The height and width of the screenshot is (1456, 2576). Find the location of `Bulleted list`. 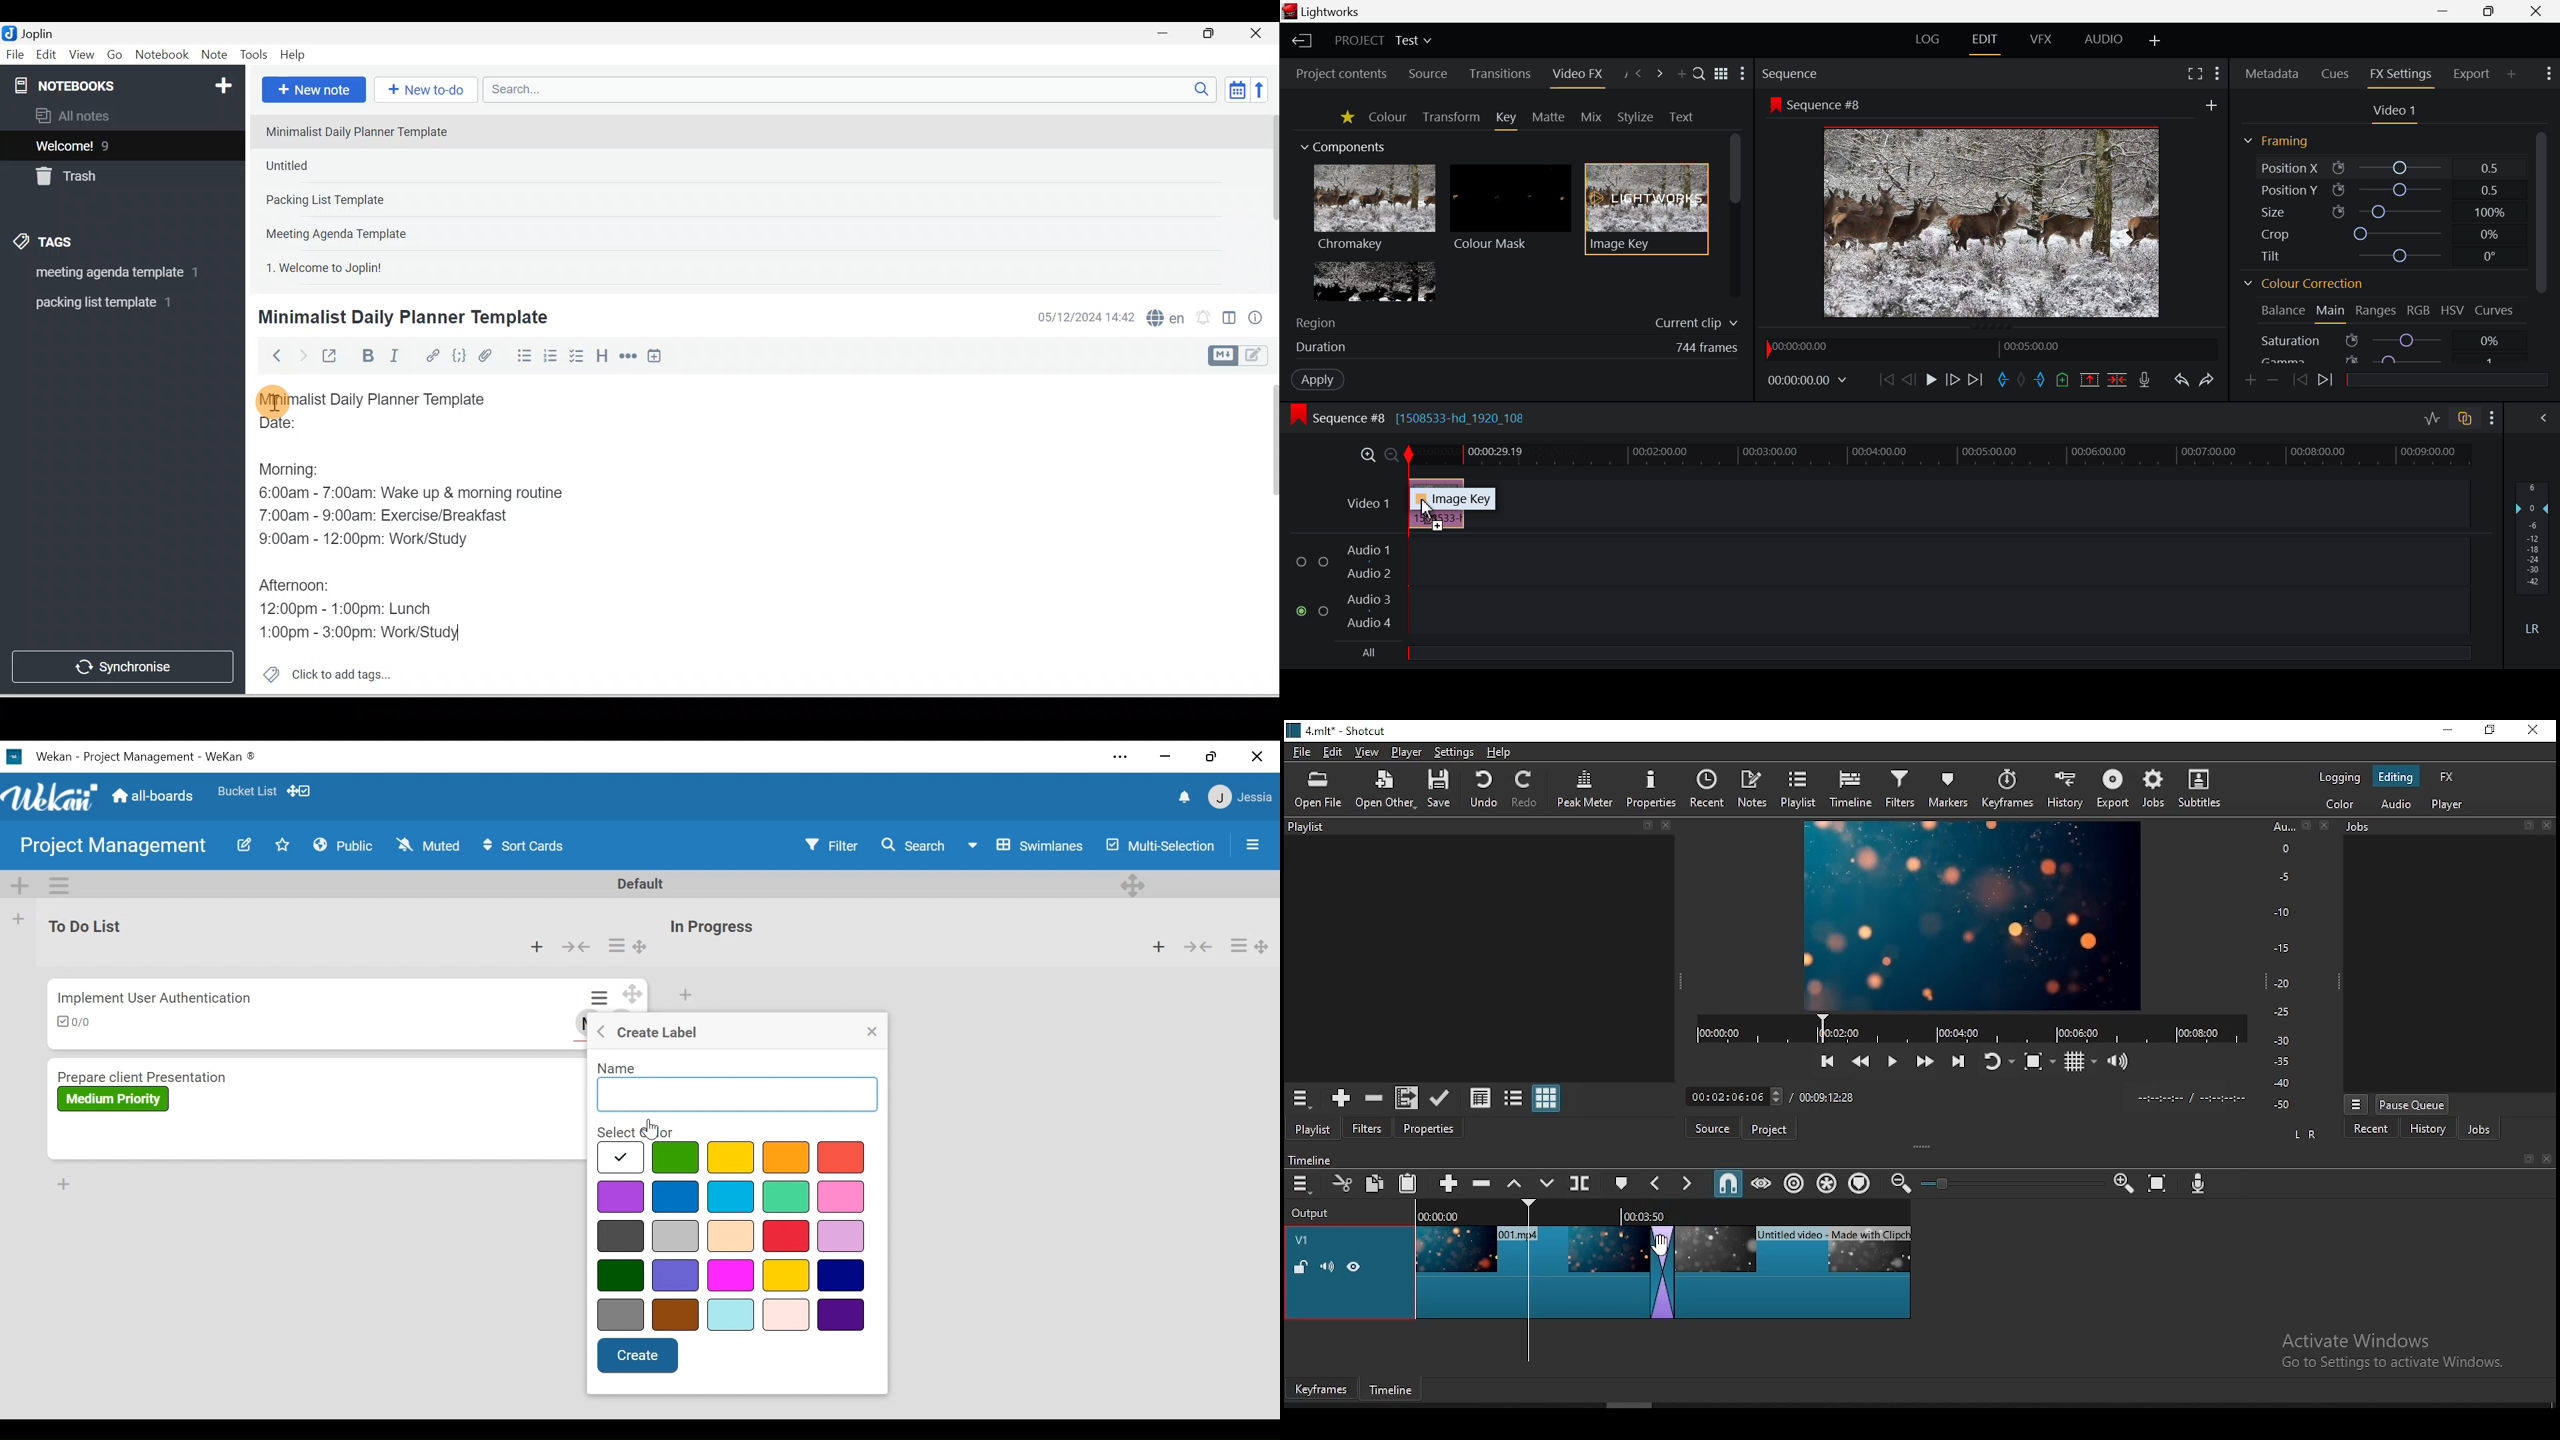

Bulleted list is located at coordinates (521, 355).